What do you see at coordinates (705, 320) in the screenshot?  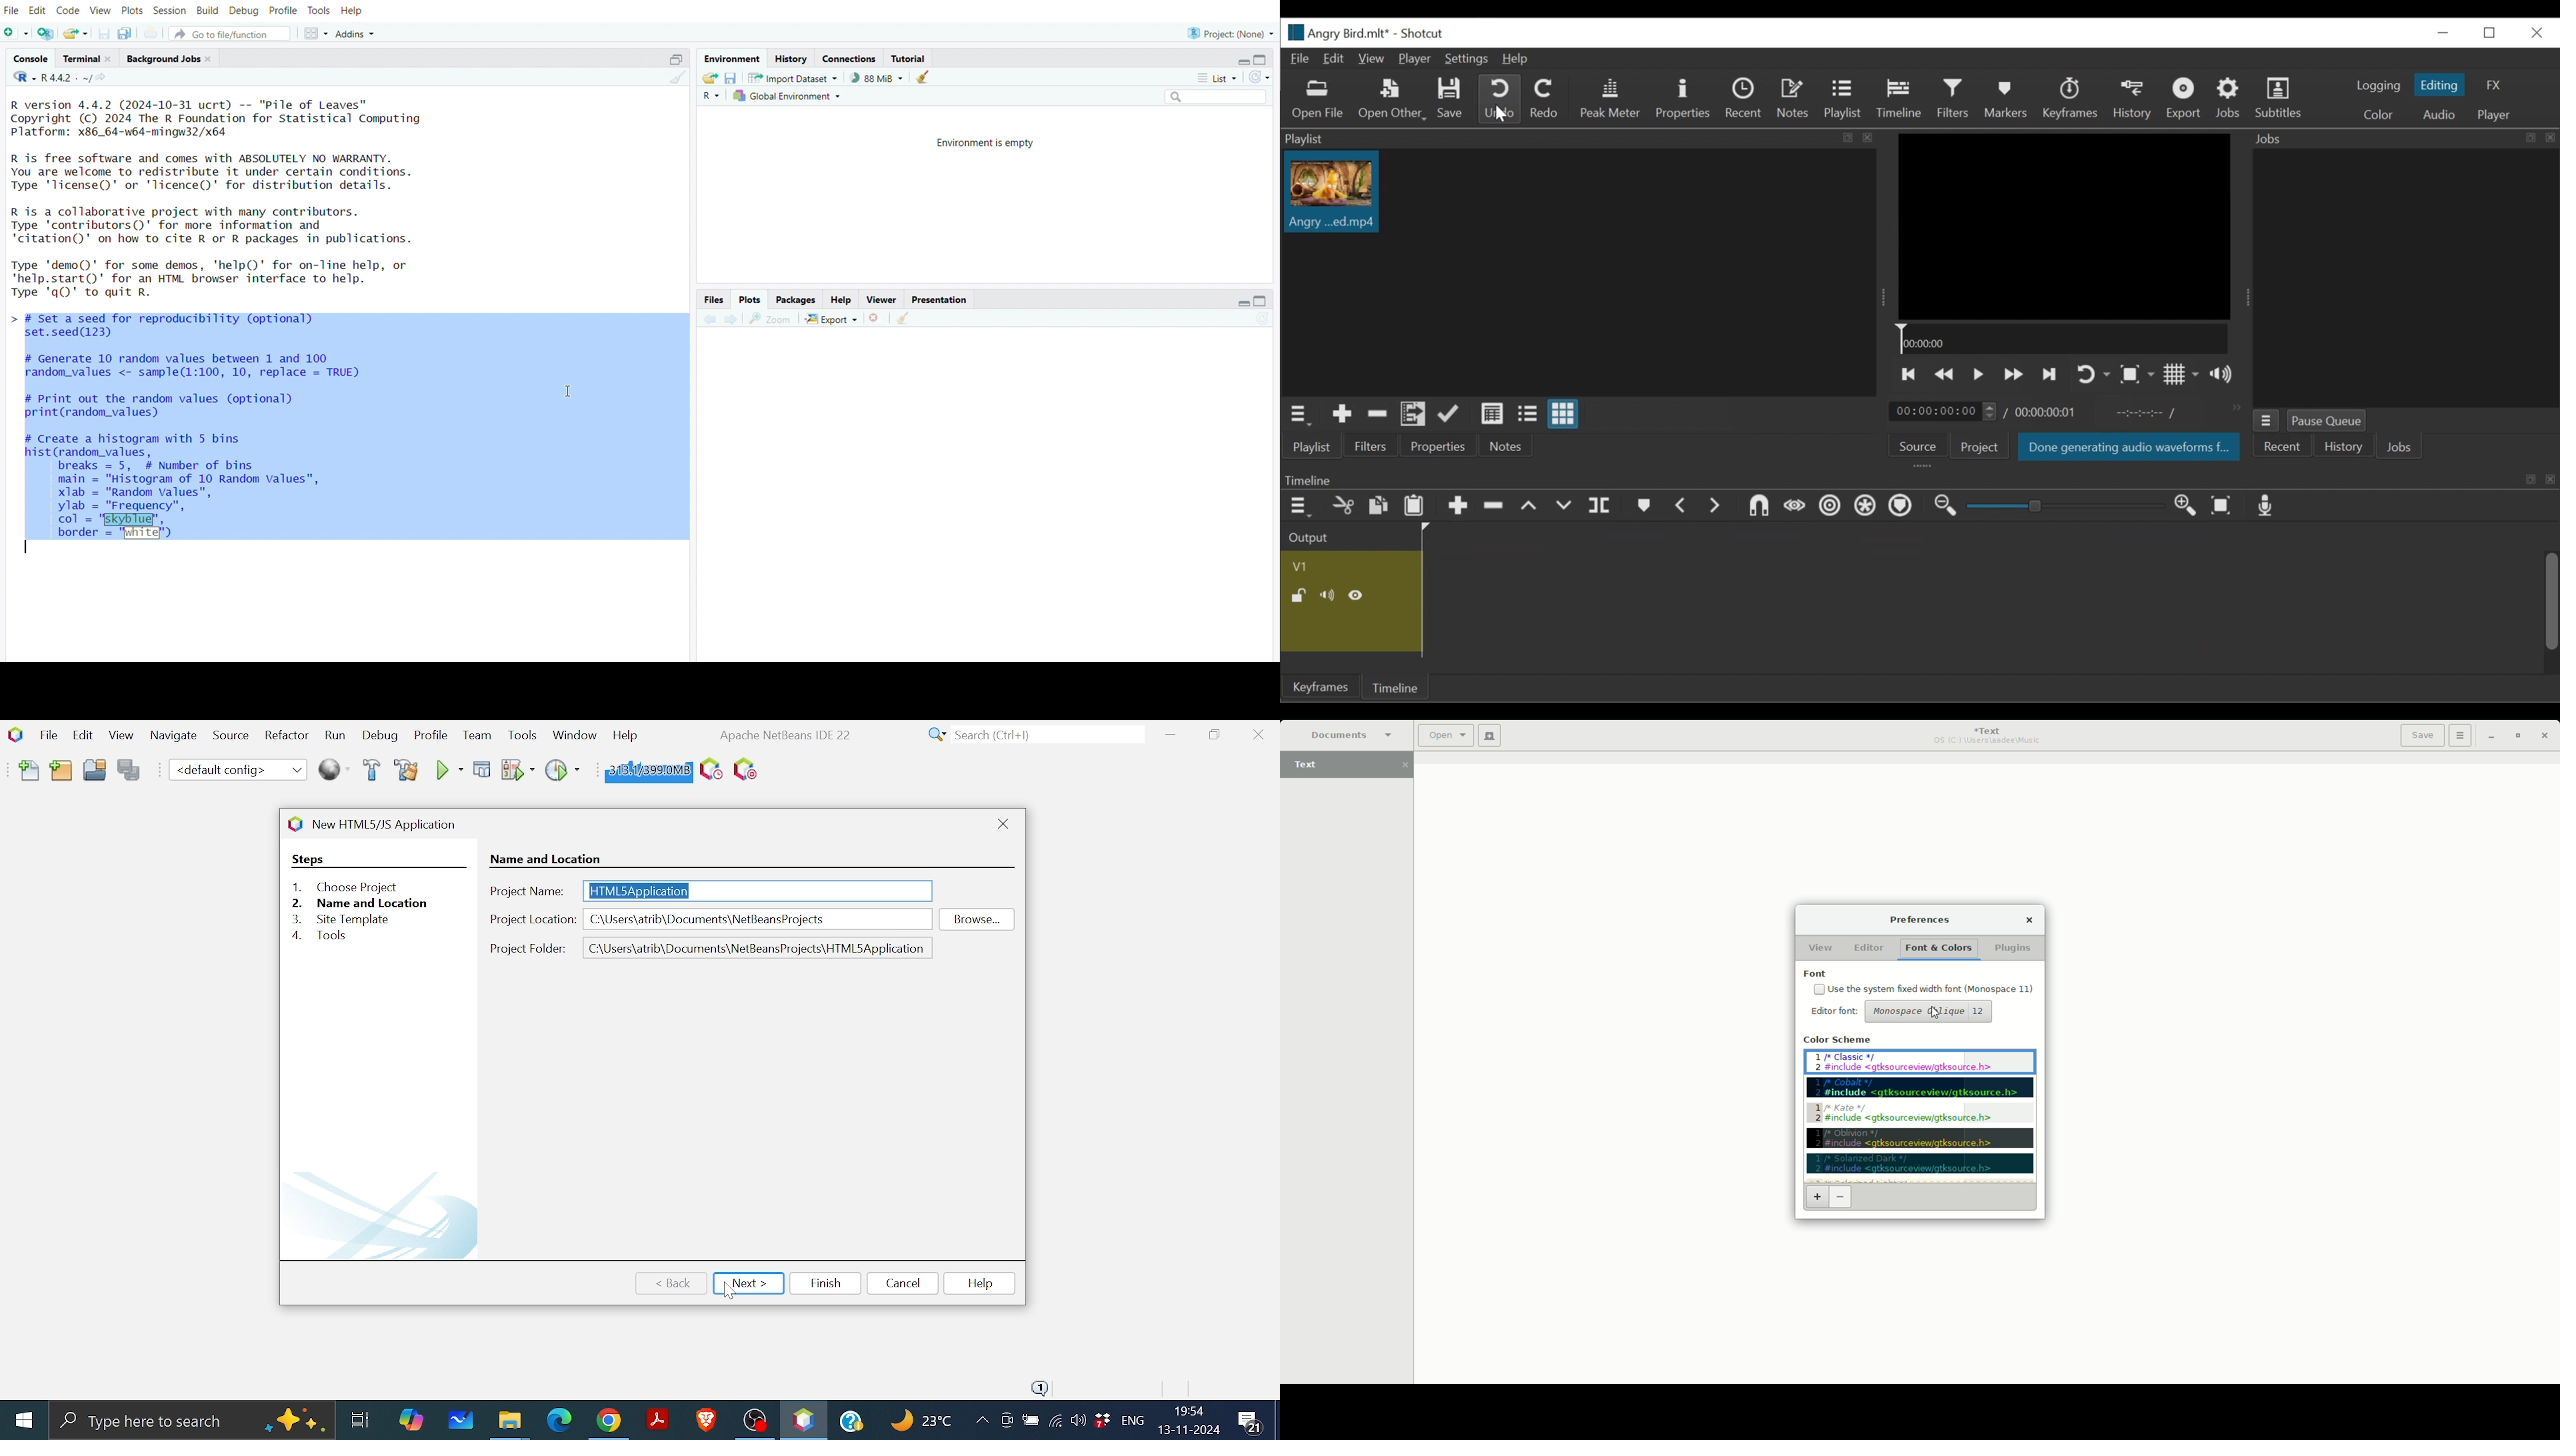 I see `previous plot` at bounding box center [705, 320].